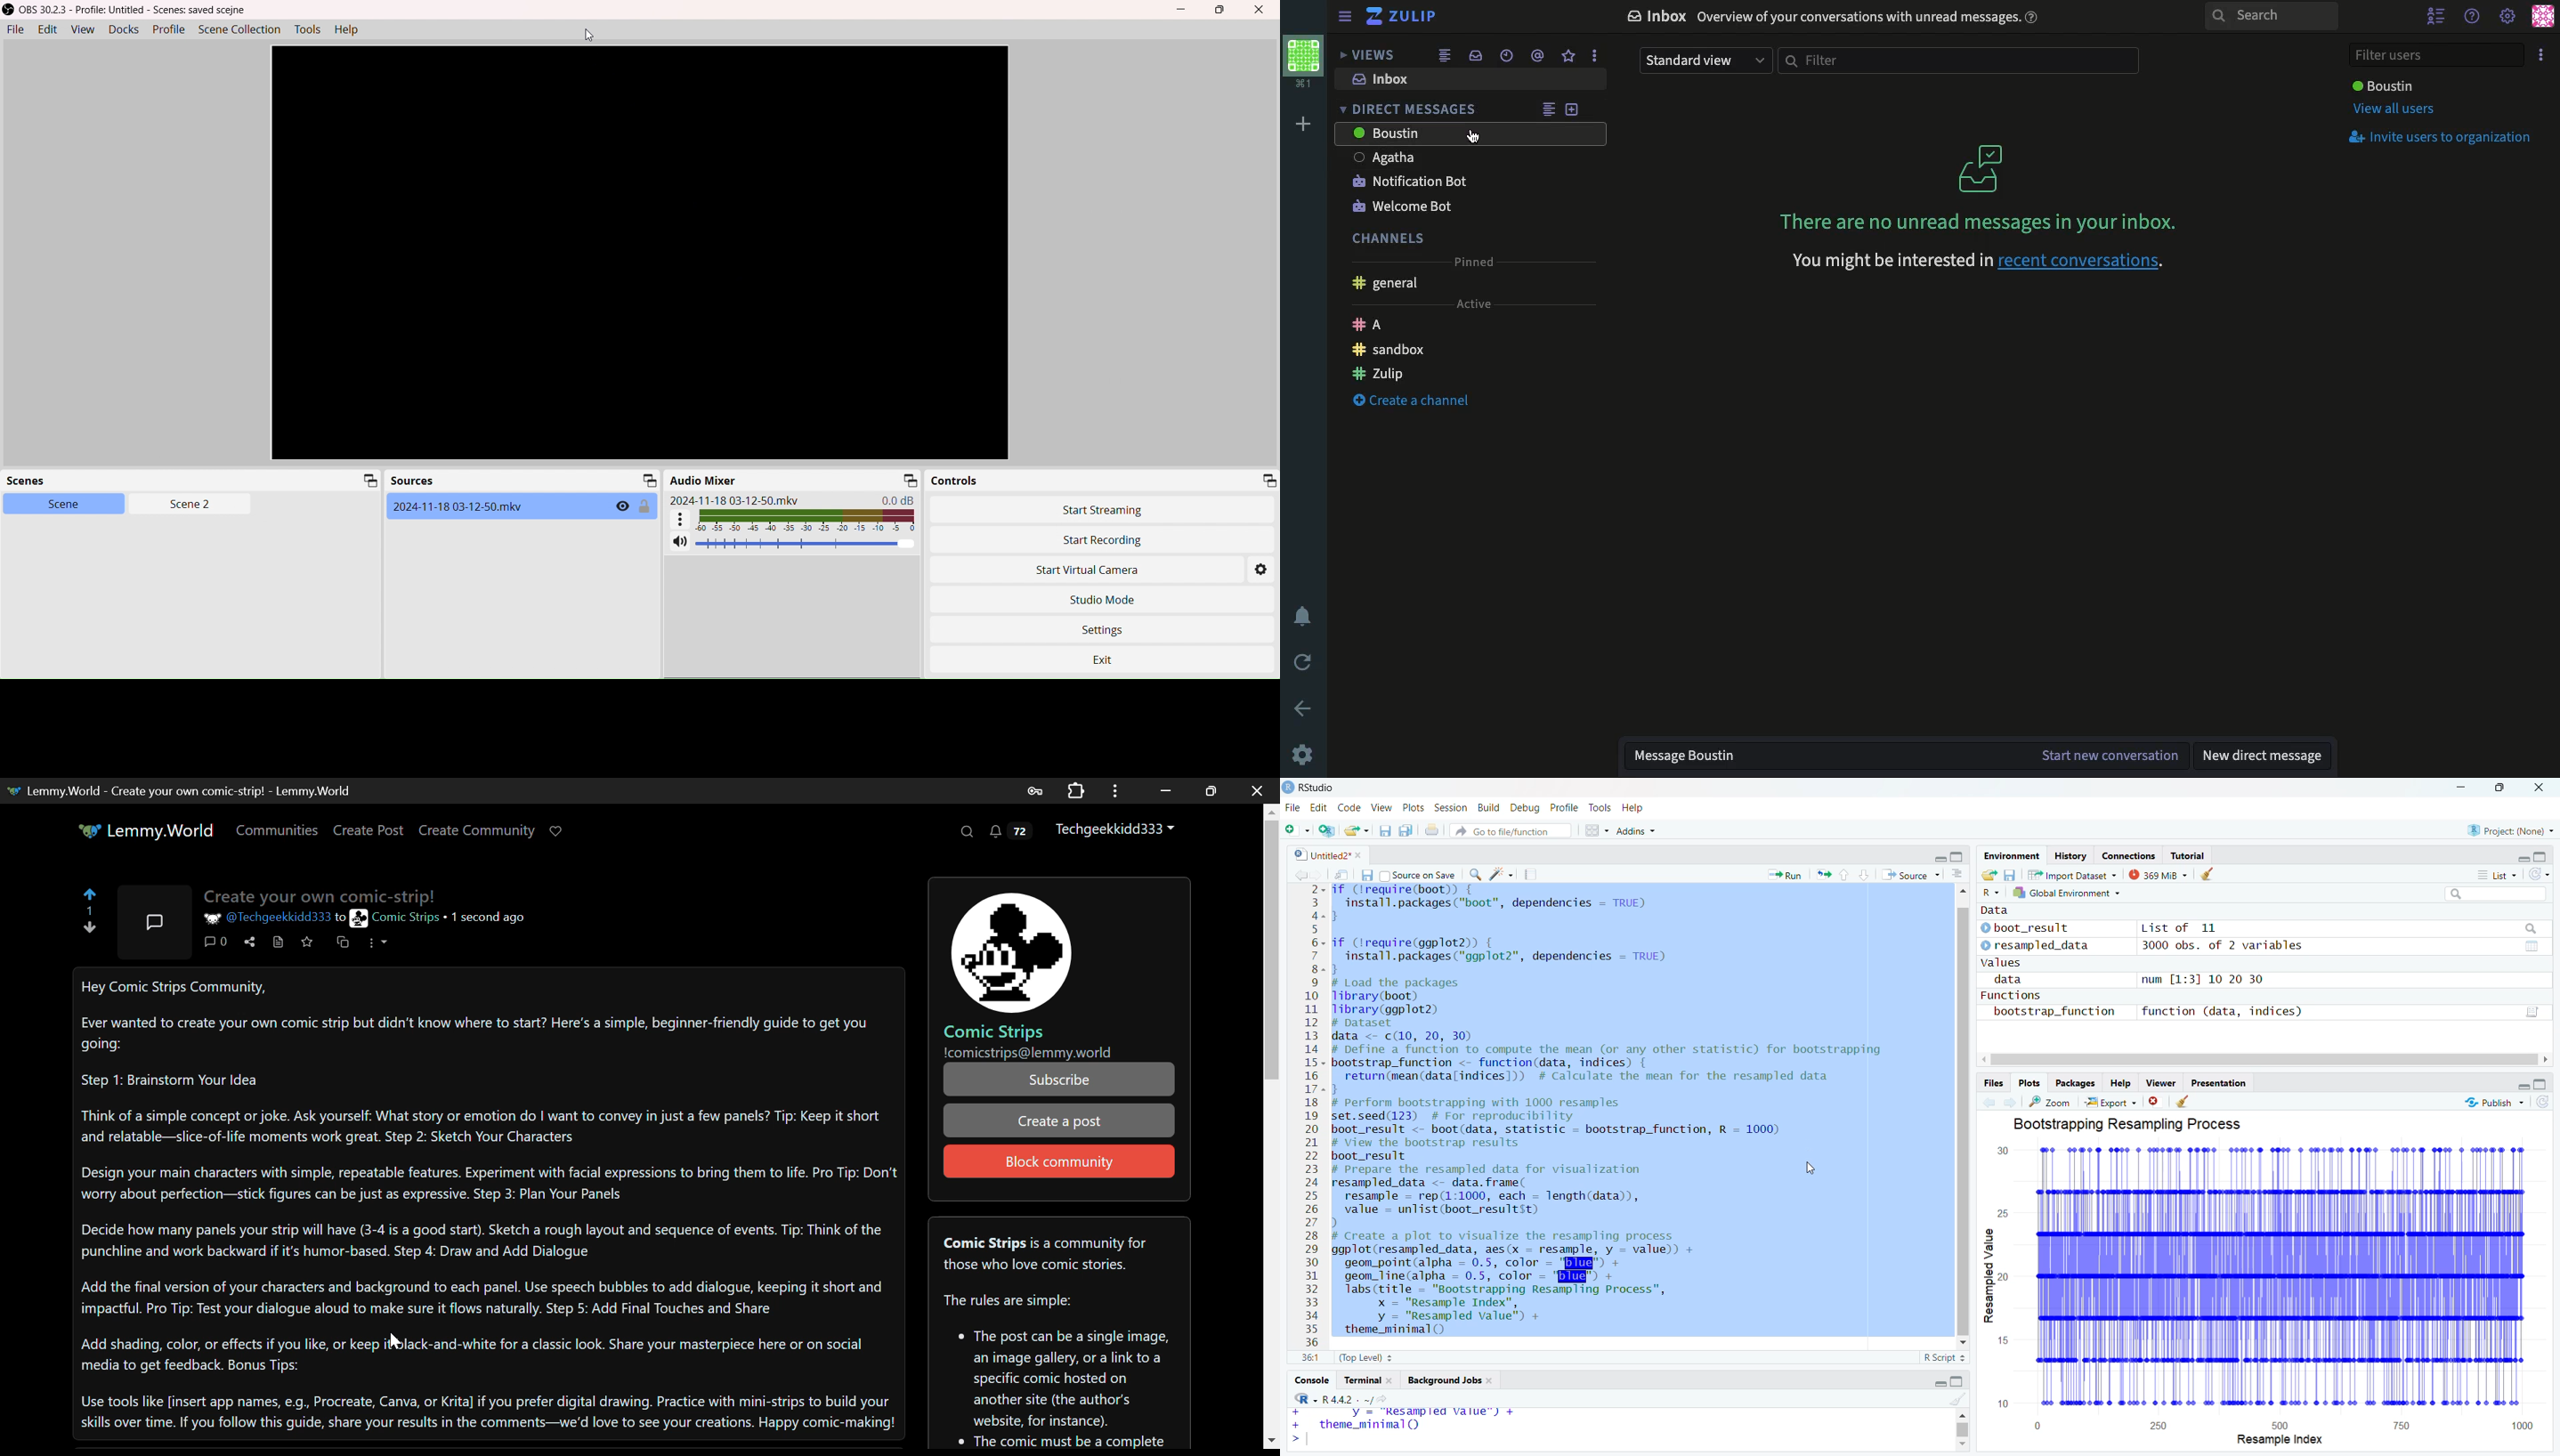  I want to click on Expand, so click(909, 481).